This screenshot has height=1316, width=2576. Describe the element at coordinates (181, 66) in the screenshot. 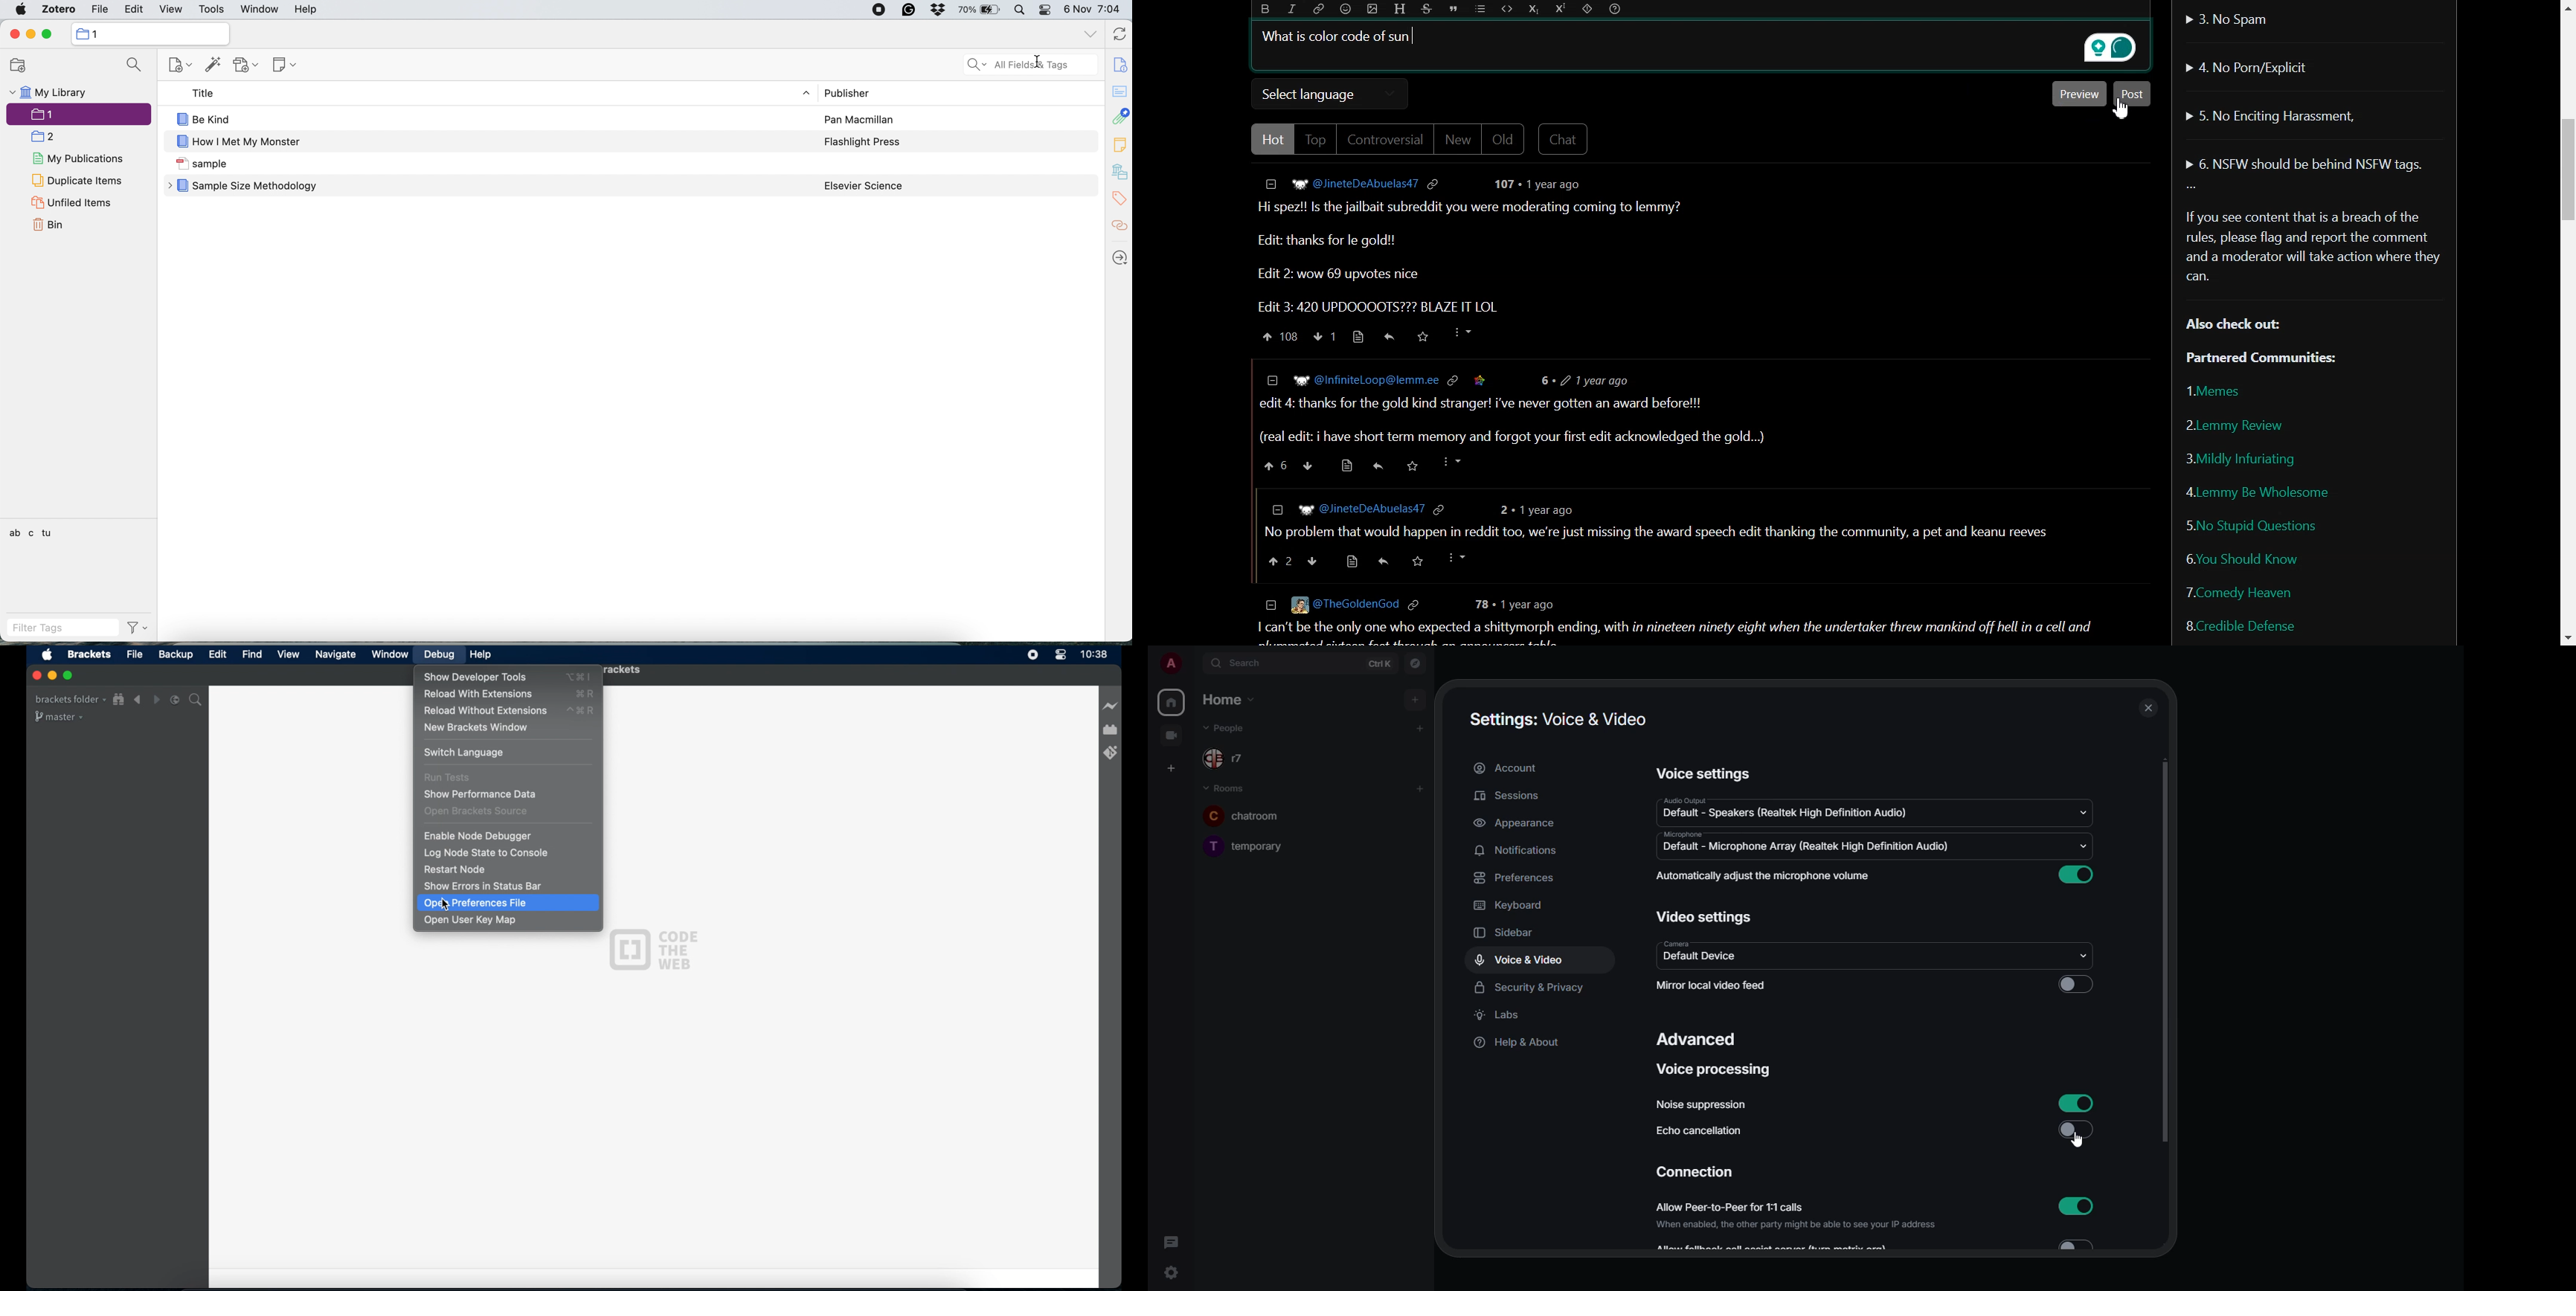

I see `new item` at that location.